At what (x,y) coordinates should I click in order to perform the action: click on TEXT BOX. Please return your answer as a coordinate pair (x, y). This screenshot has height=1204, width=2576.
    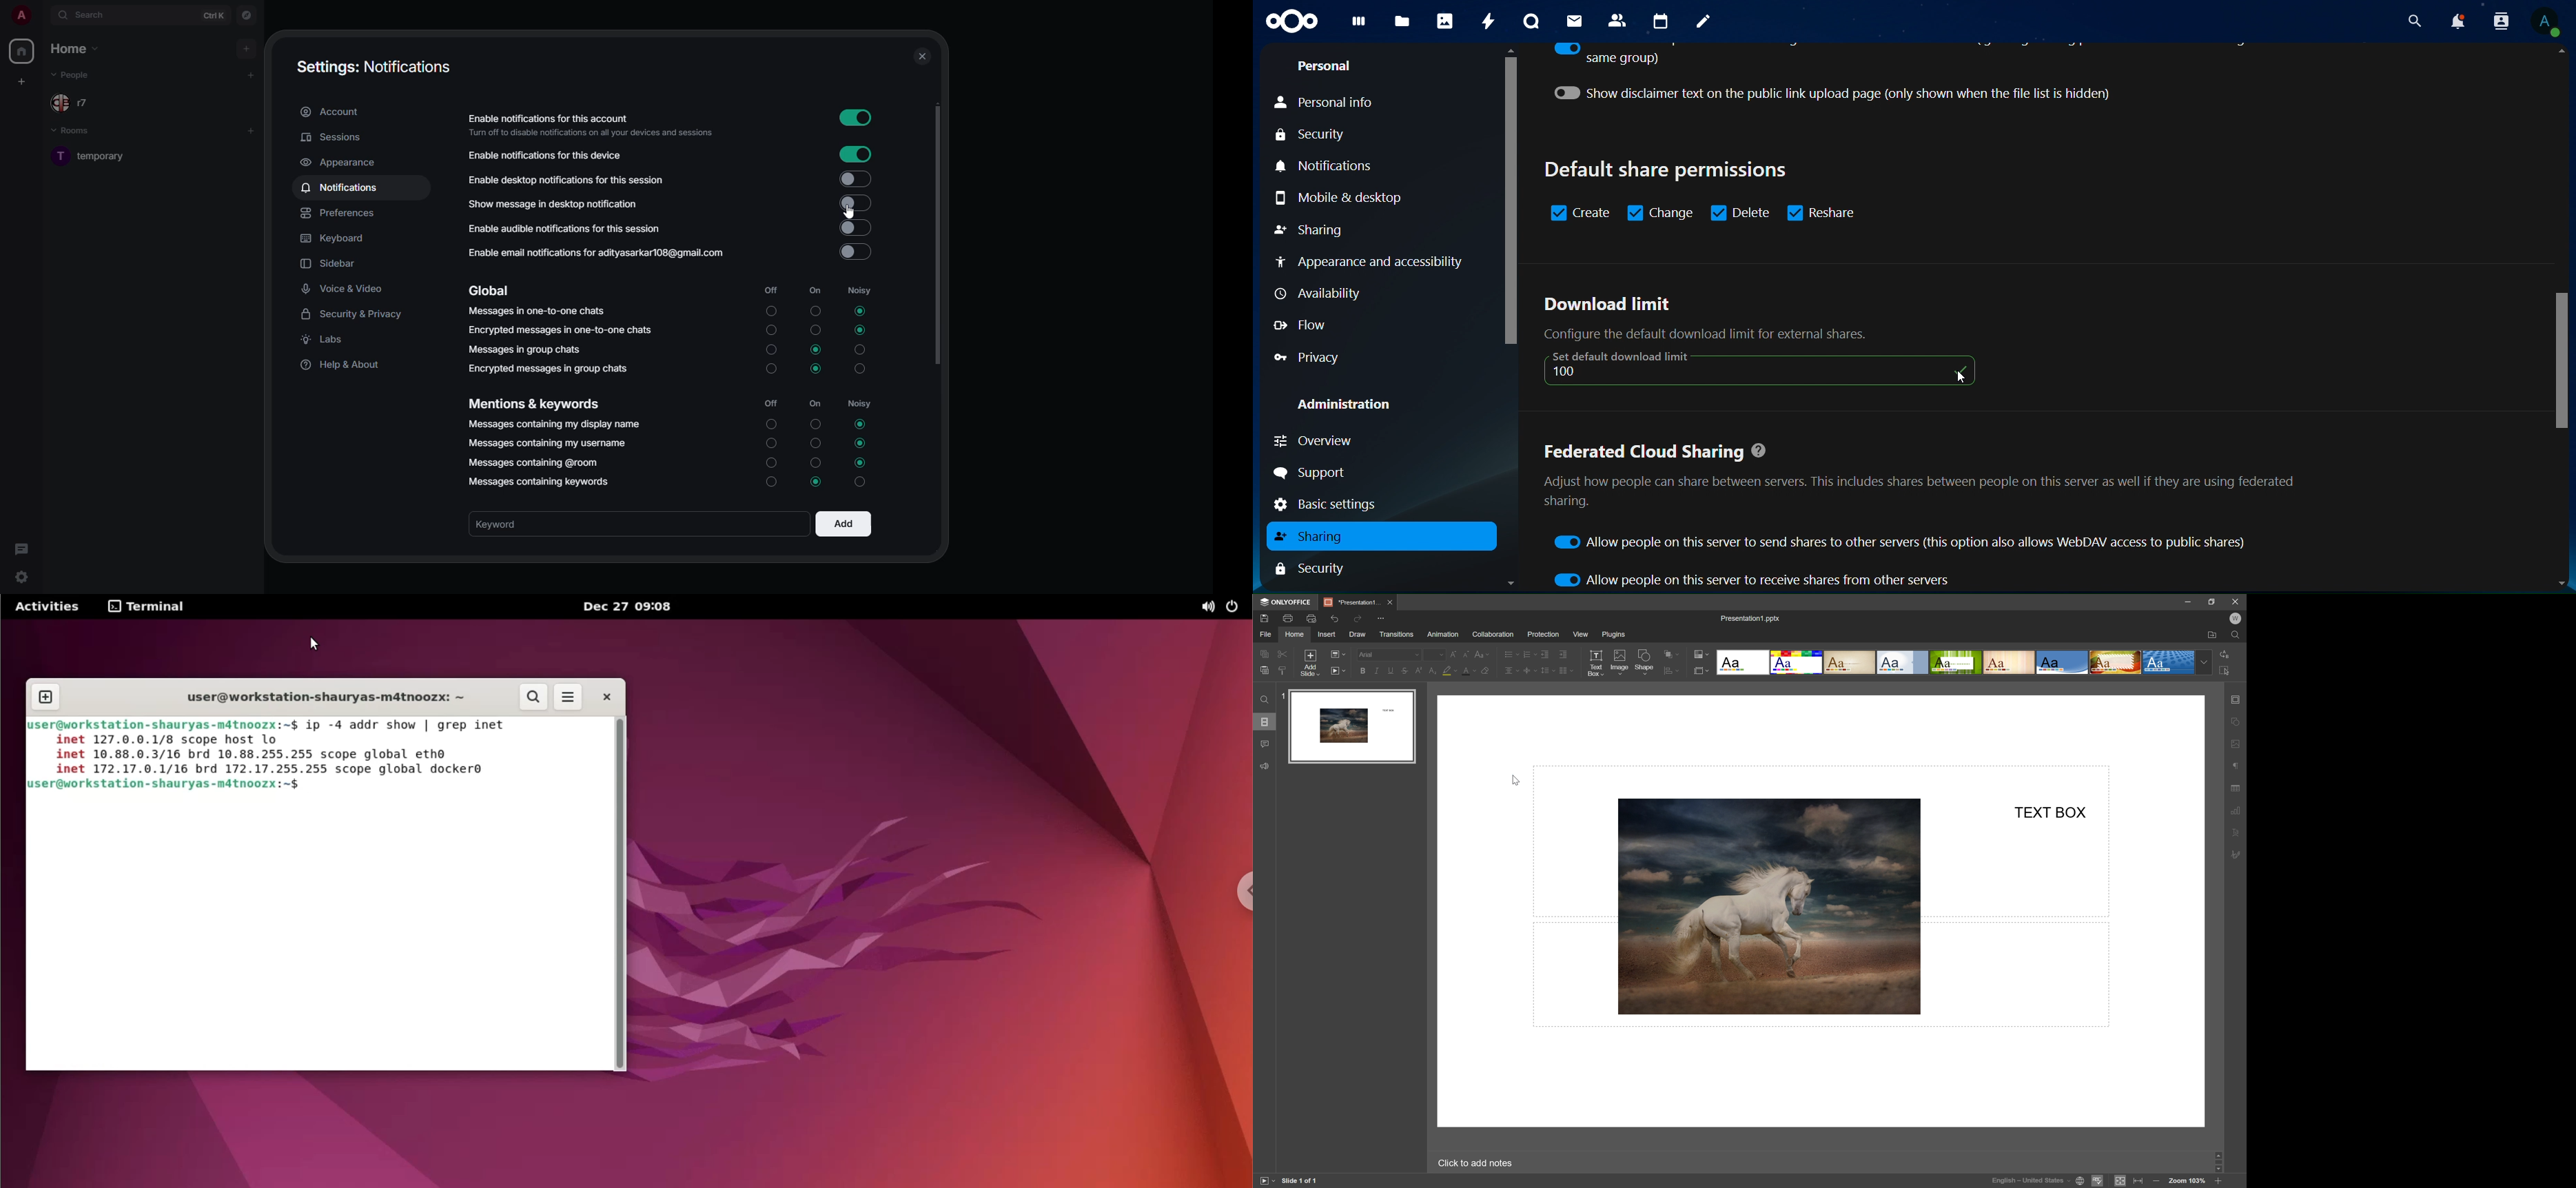
    Looking at the image, I should click on (2052, 811).